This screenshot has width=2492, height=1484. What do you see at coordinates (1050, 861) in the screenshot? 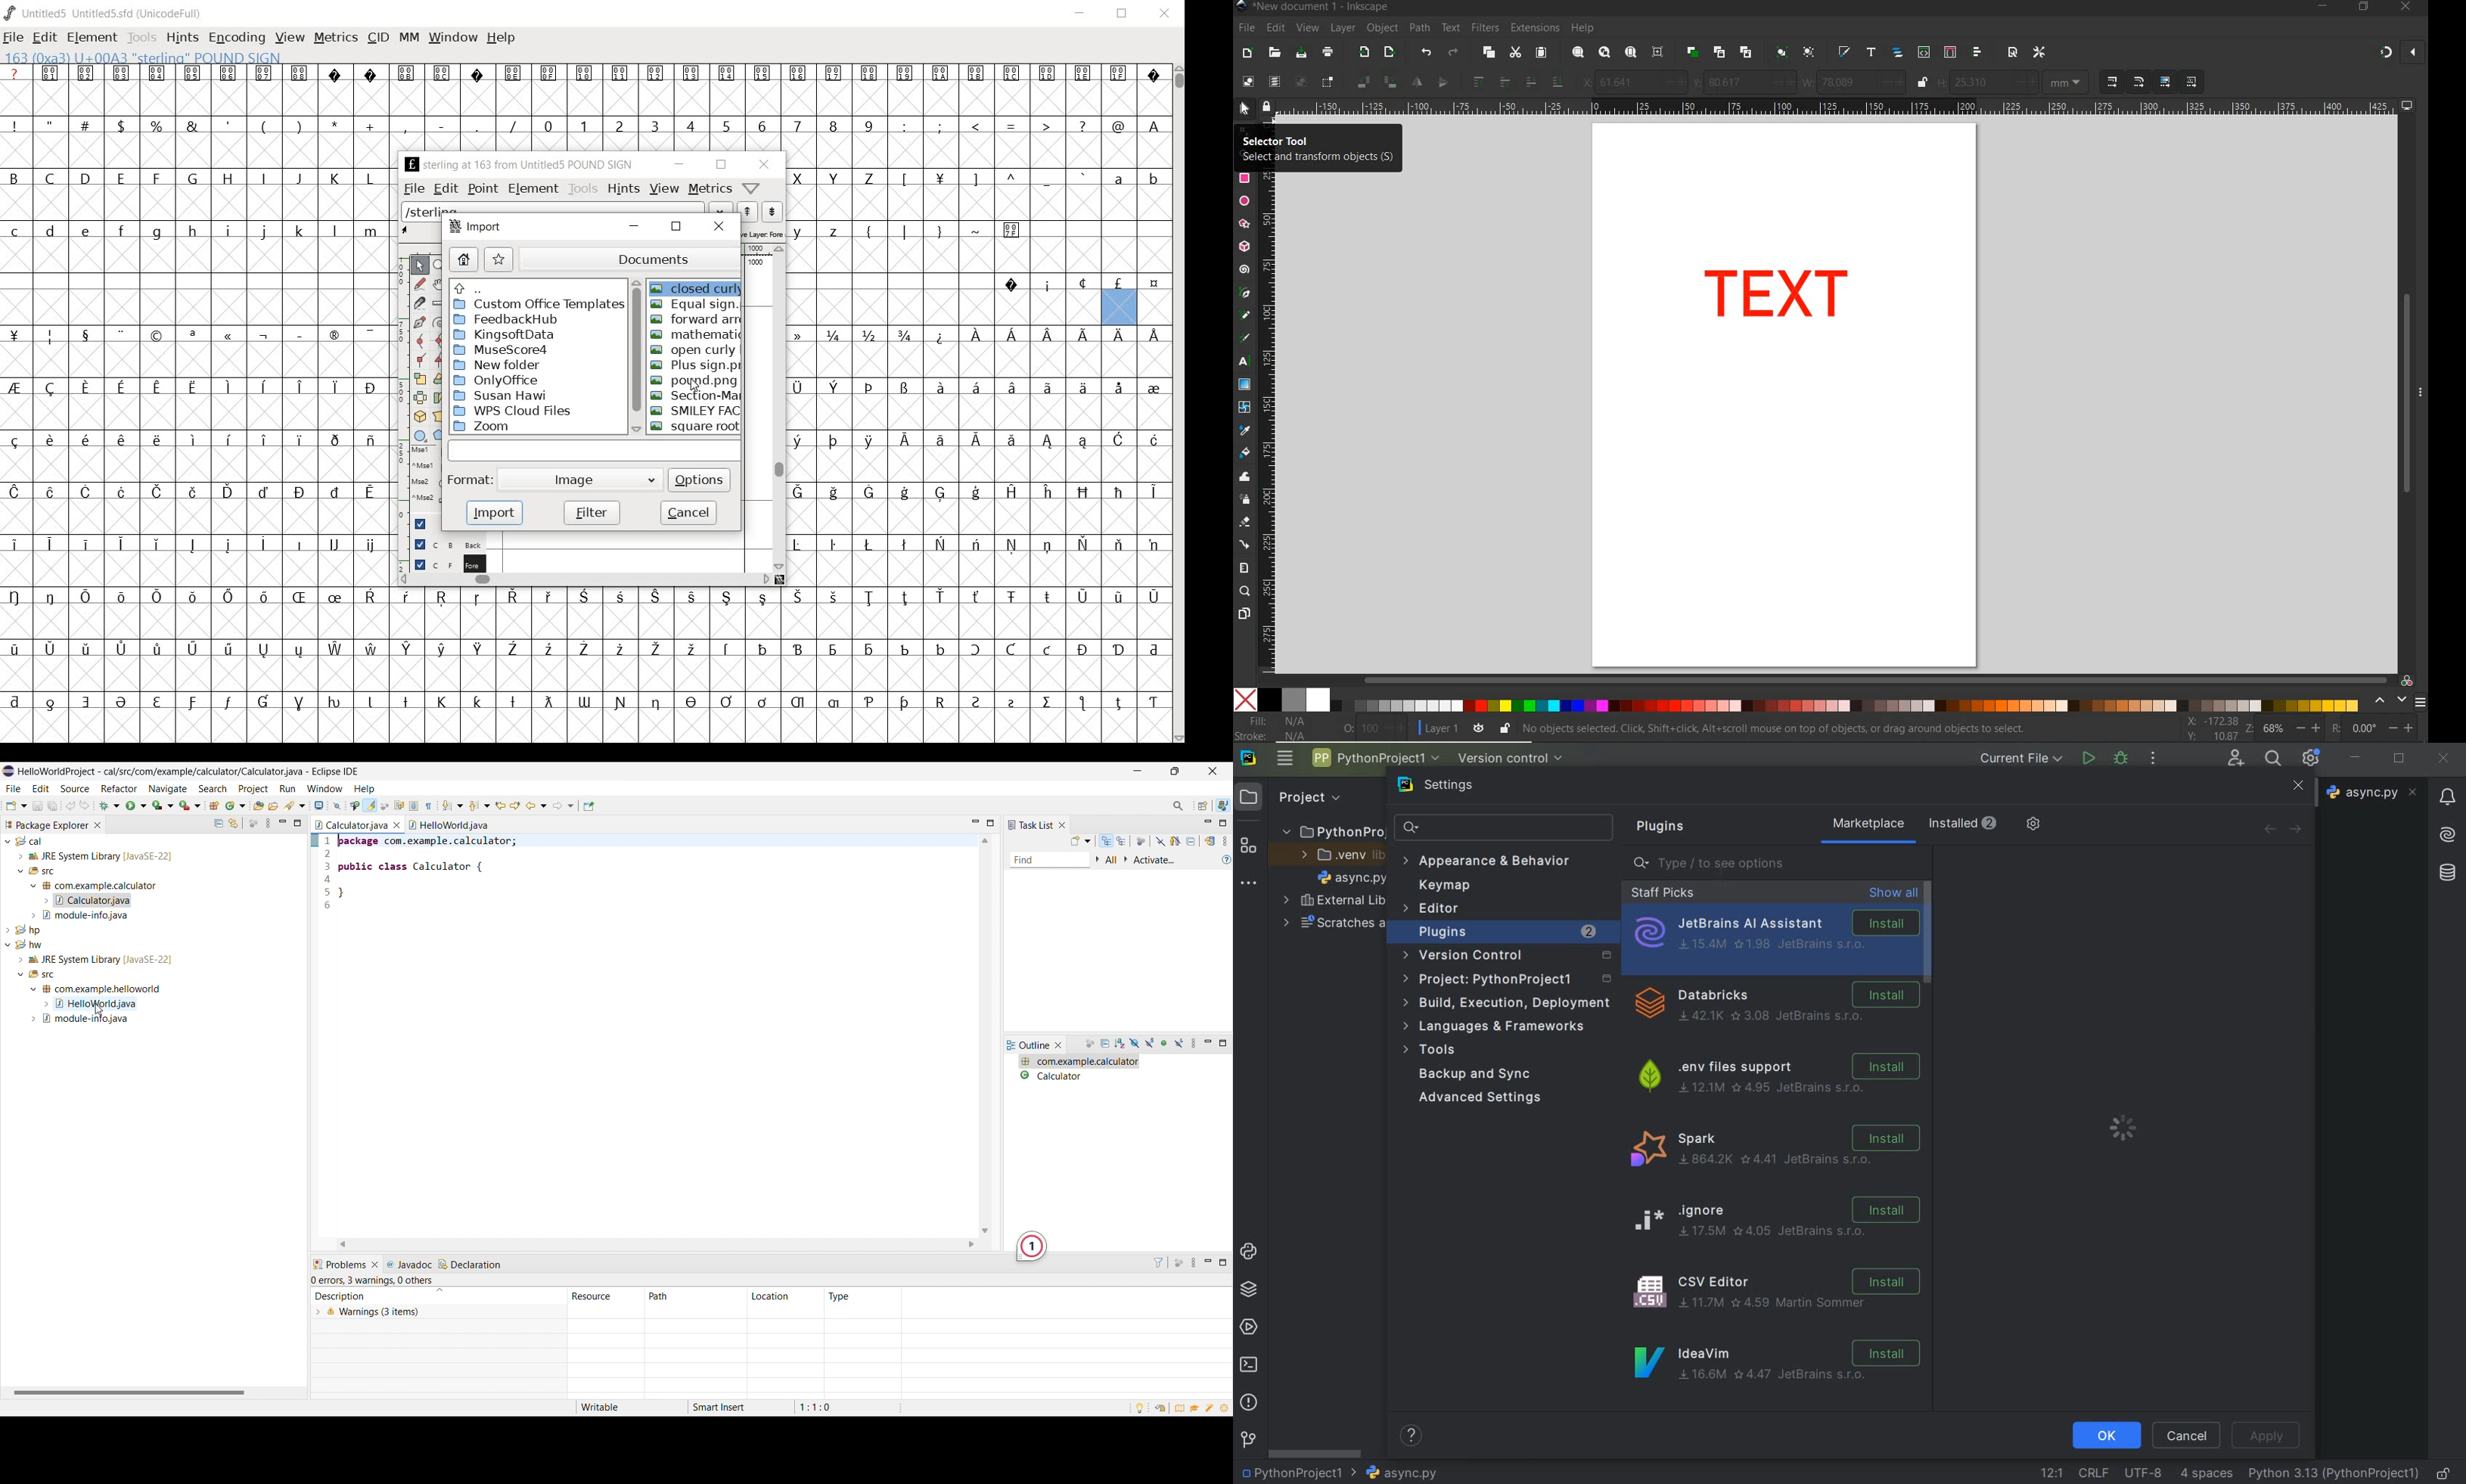
I see `Find` at bounding box center [1050, 861].